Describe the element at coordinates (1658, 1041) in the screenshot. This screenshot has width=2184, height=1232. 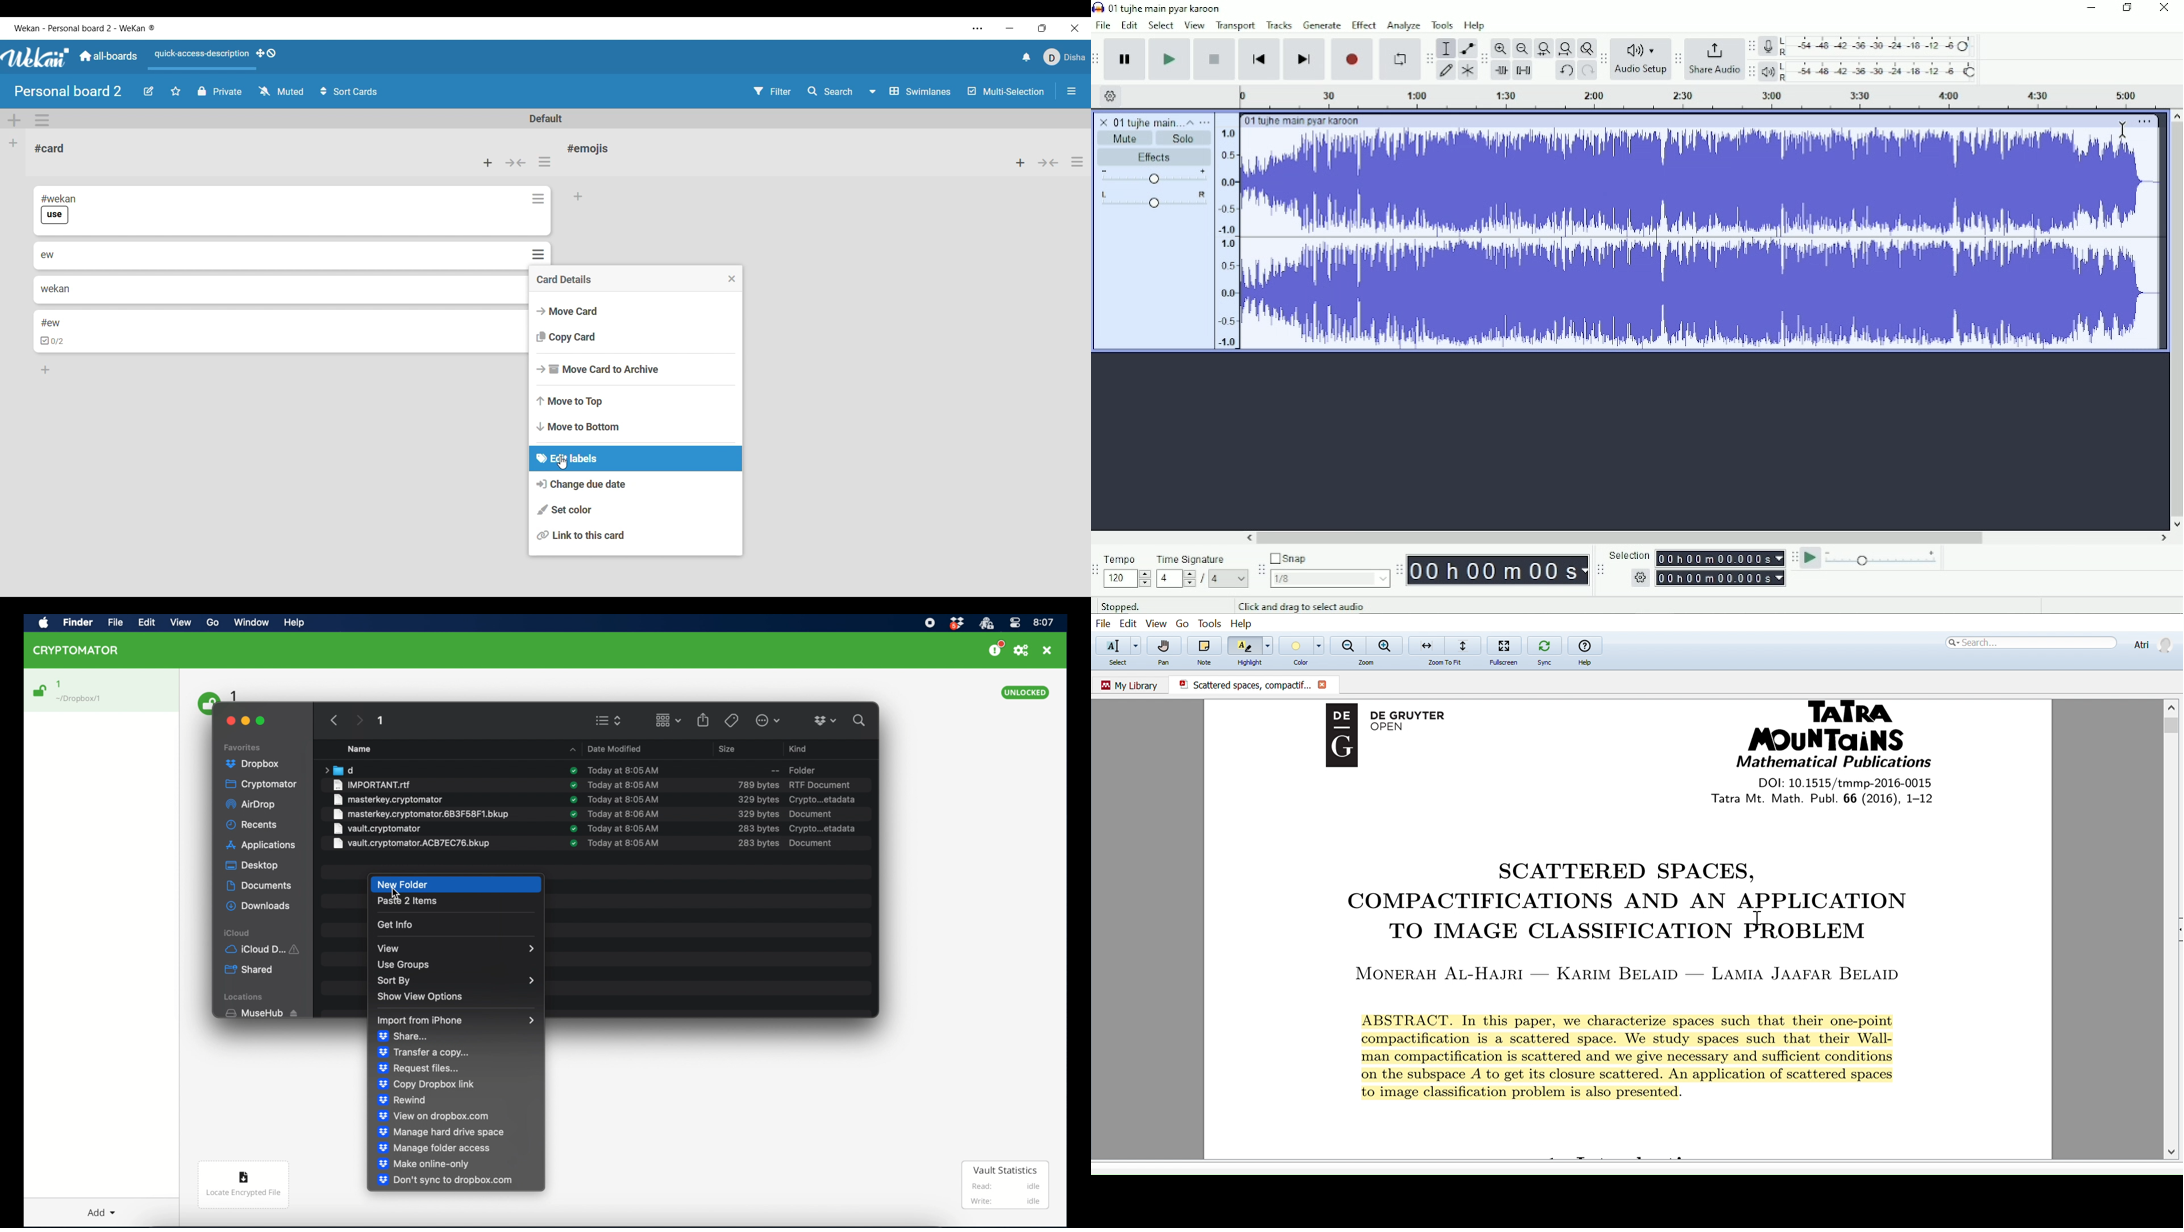
I see `compactification is a scattered space. We study spaces such that their Wall-` at that location.